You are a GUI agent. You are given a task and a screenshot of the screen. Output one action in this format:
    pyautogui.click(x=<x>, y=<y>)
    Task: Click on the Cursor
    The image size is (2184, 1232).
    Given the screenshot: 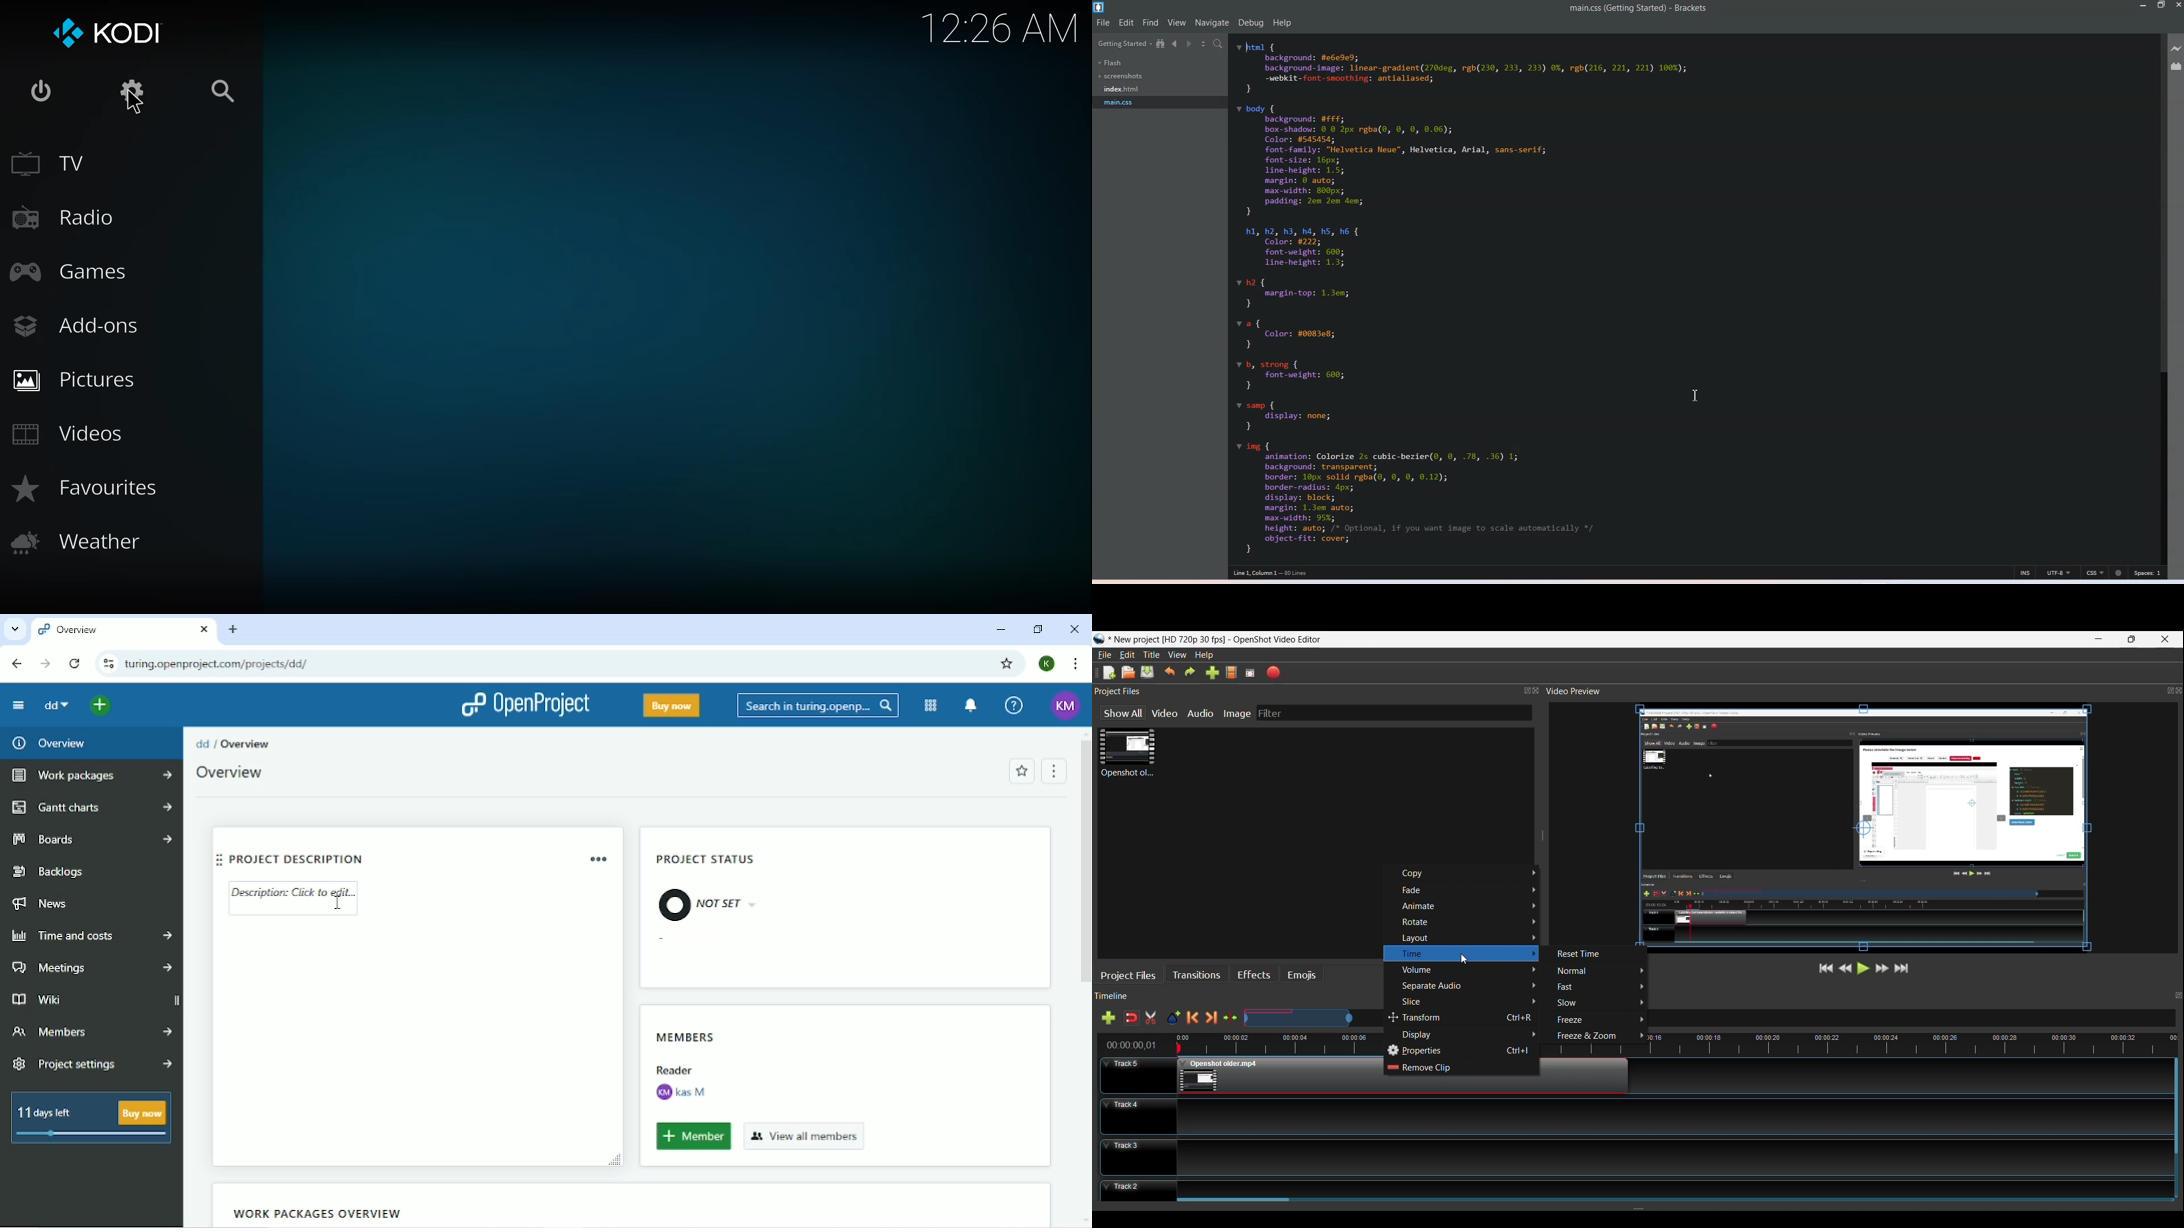 What is the action you would take?
    pyautogui.click(x=1462, y=960)
    